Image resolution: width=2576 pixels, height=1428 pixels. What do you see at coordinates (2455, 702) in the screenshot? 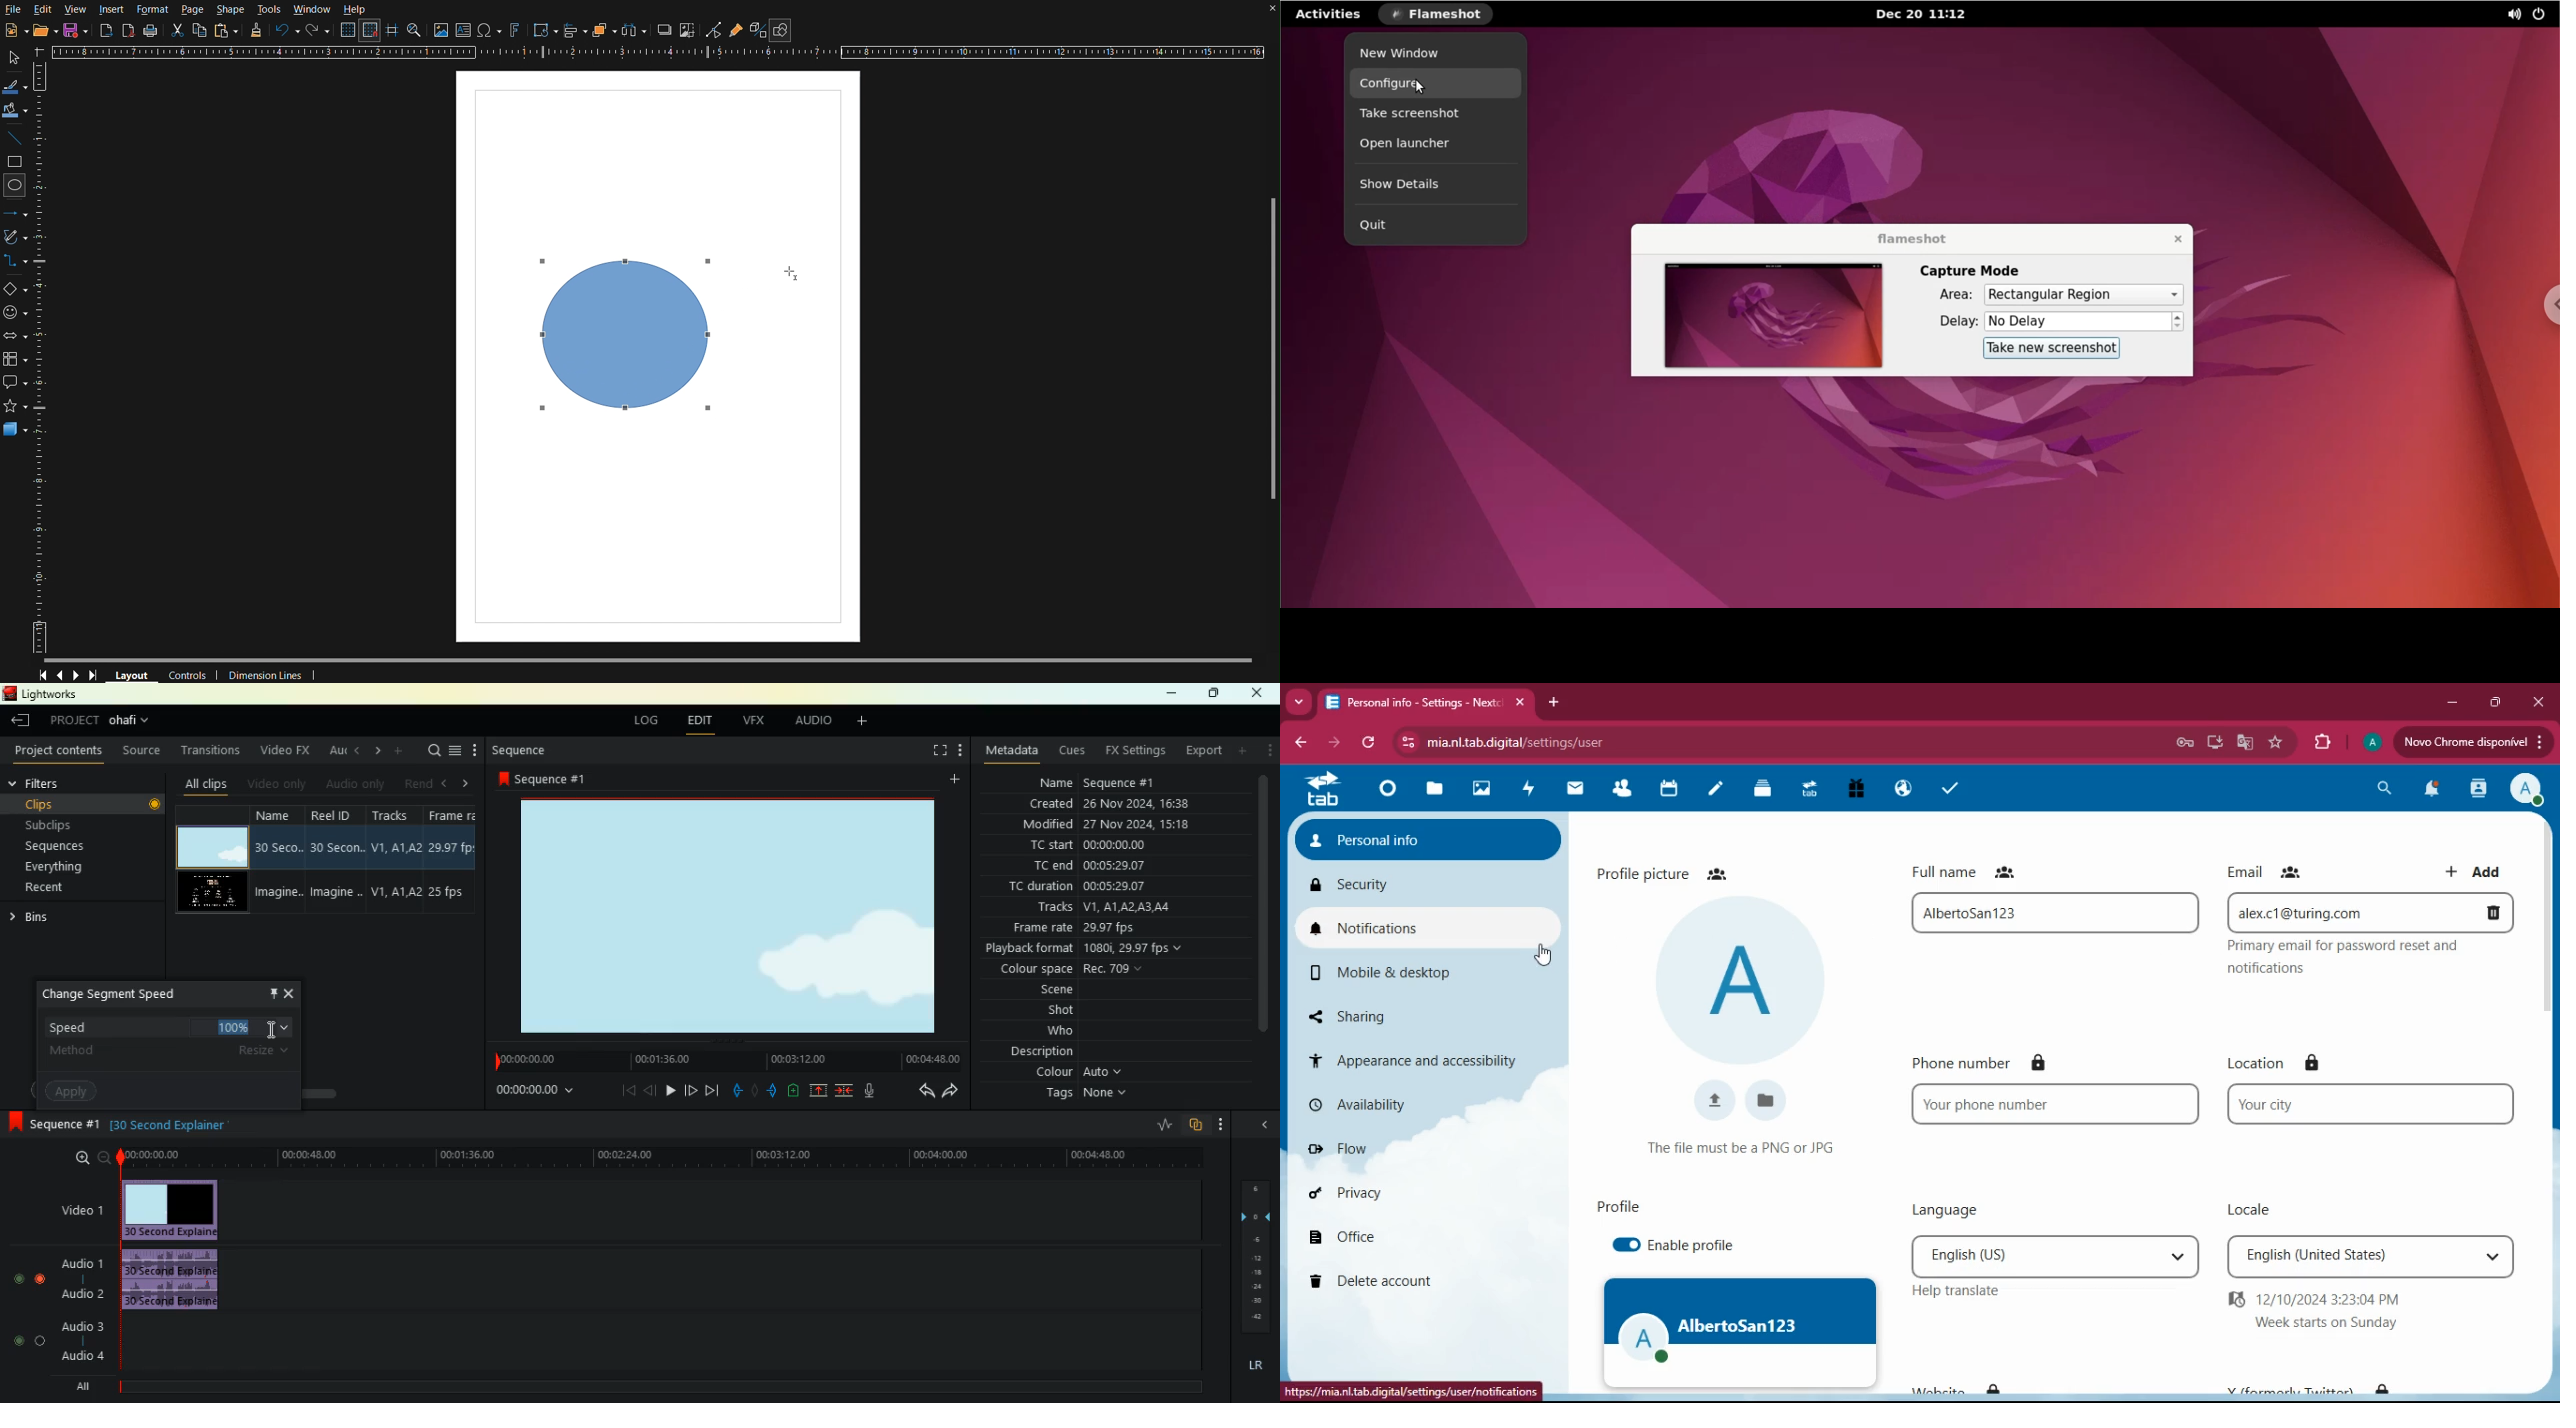
I see `minimize` at bounding box center [2455, 702].